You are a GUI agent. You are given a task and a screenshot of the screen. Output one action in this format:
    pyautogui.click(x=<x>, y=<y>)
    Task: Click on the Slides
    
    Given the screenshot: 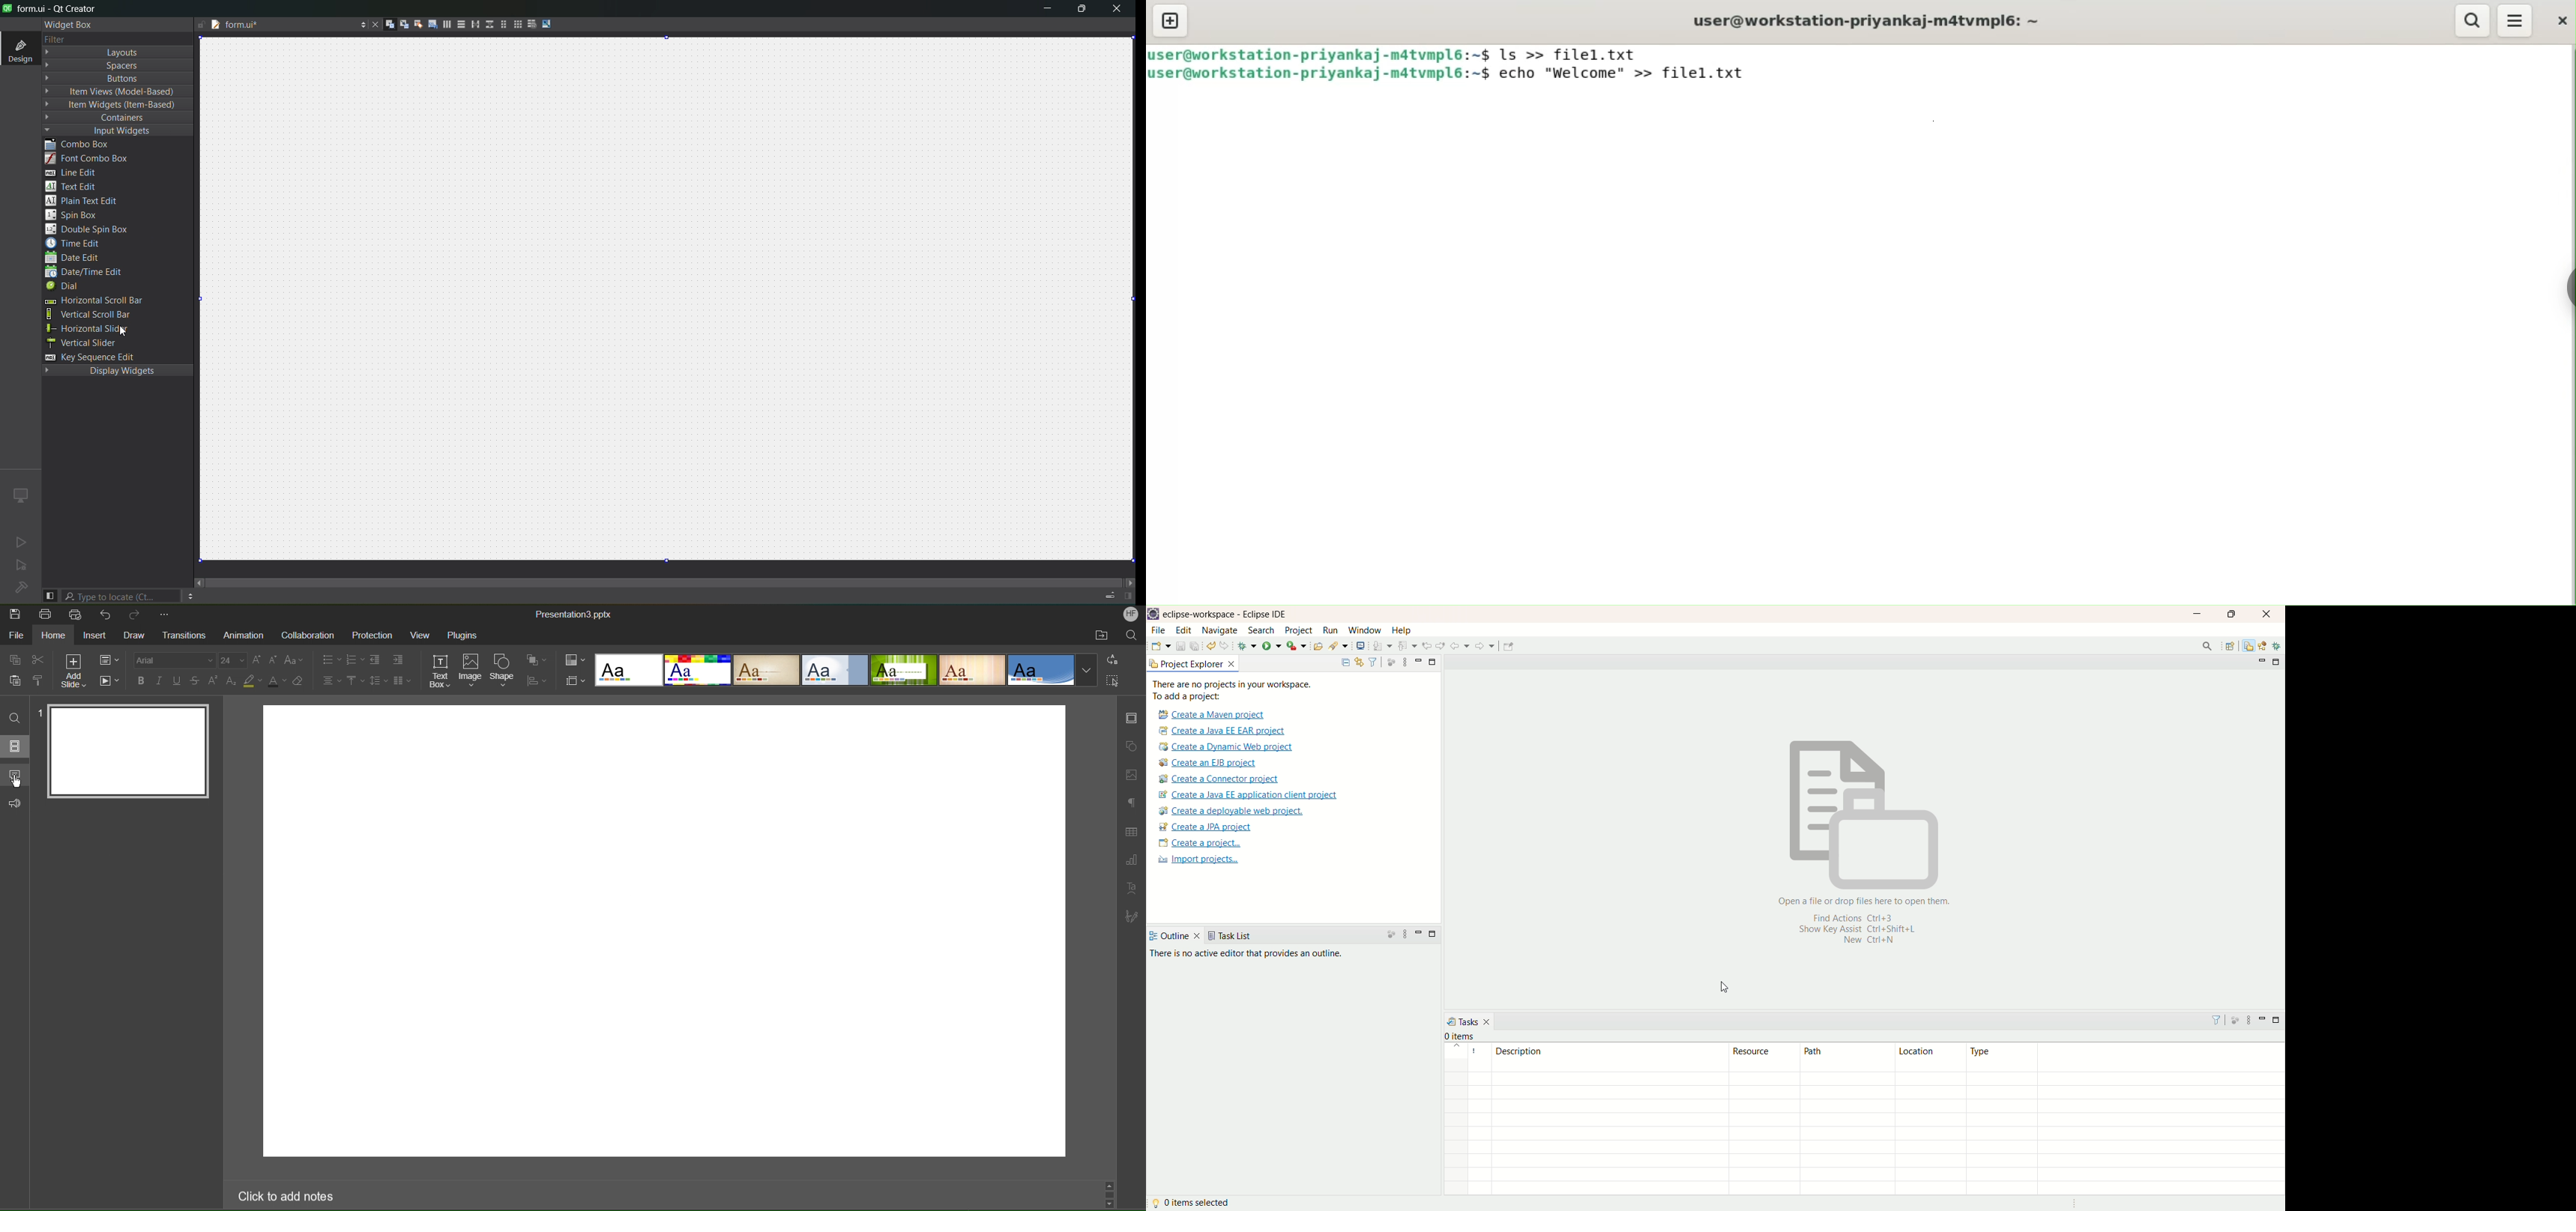 What is the action you would take?
    pyautogui.click(x=16, y=746)
    